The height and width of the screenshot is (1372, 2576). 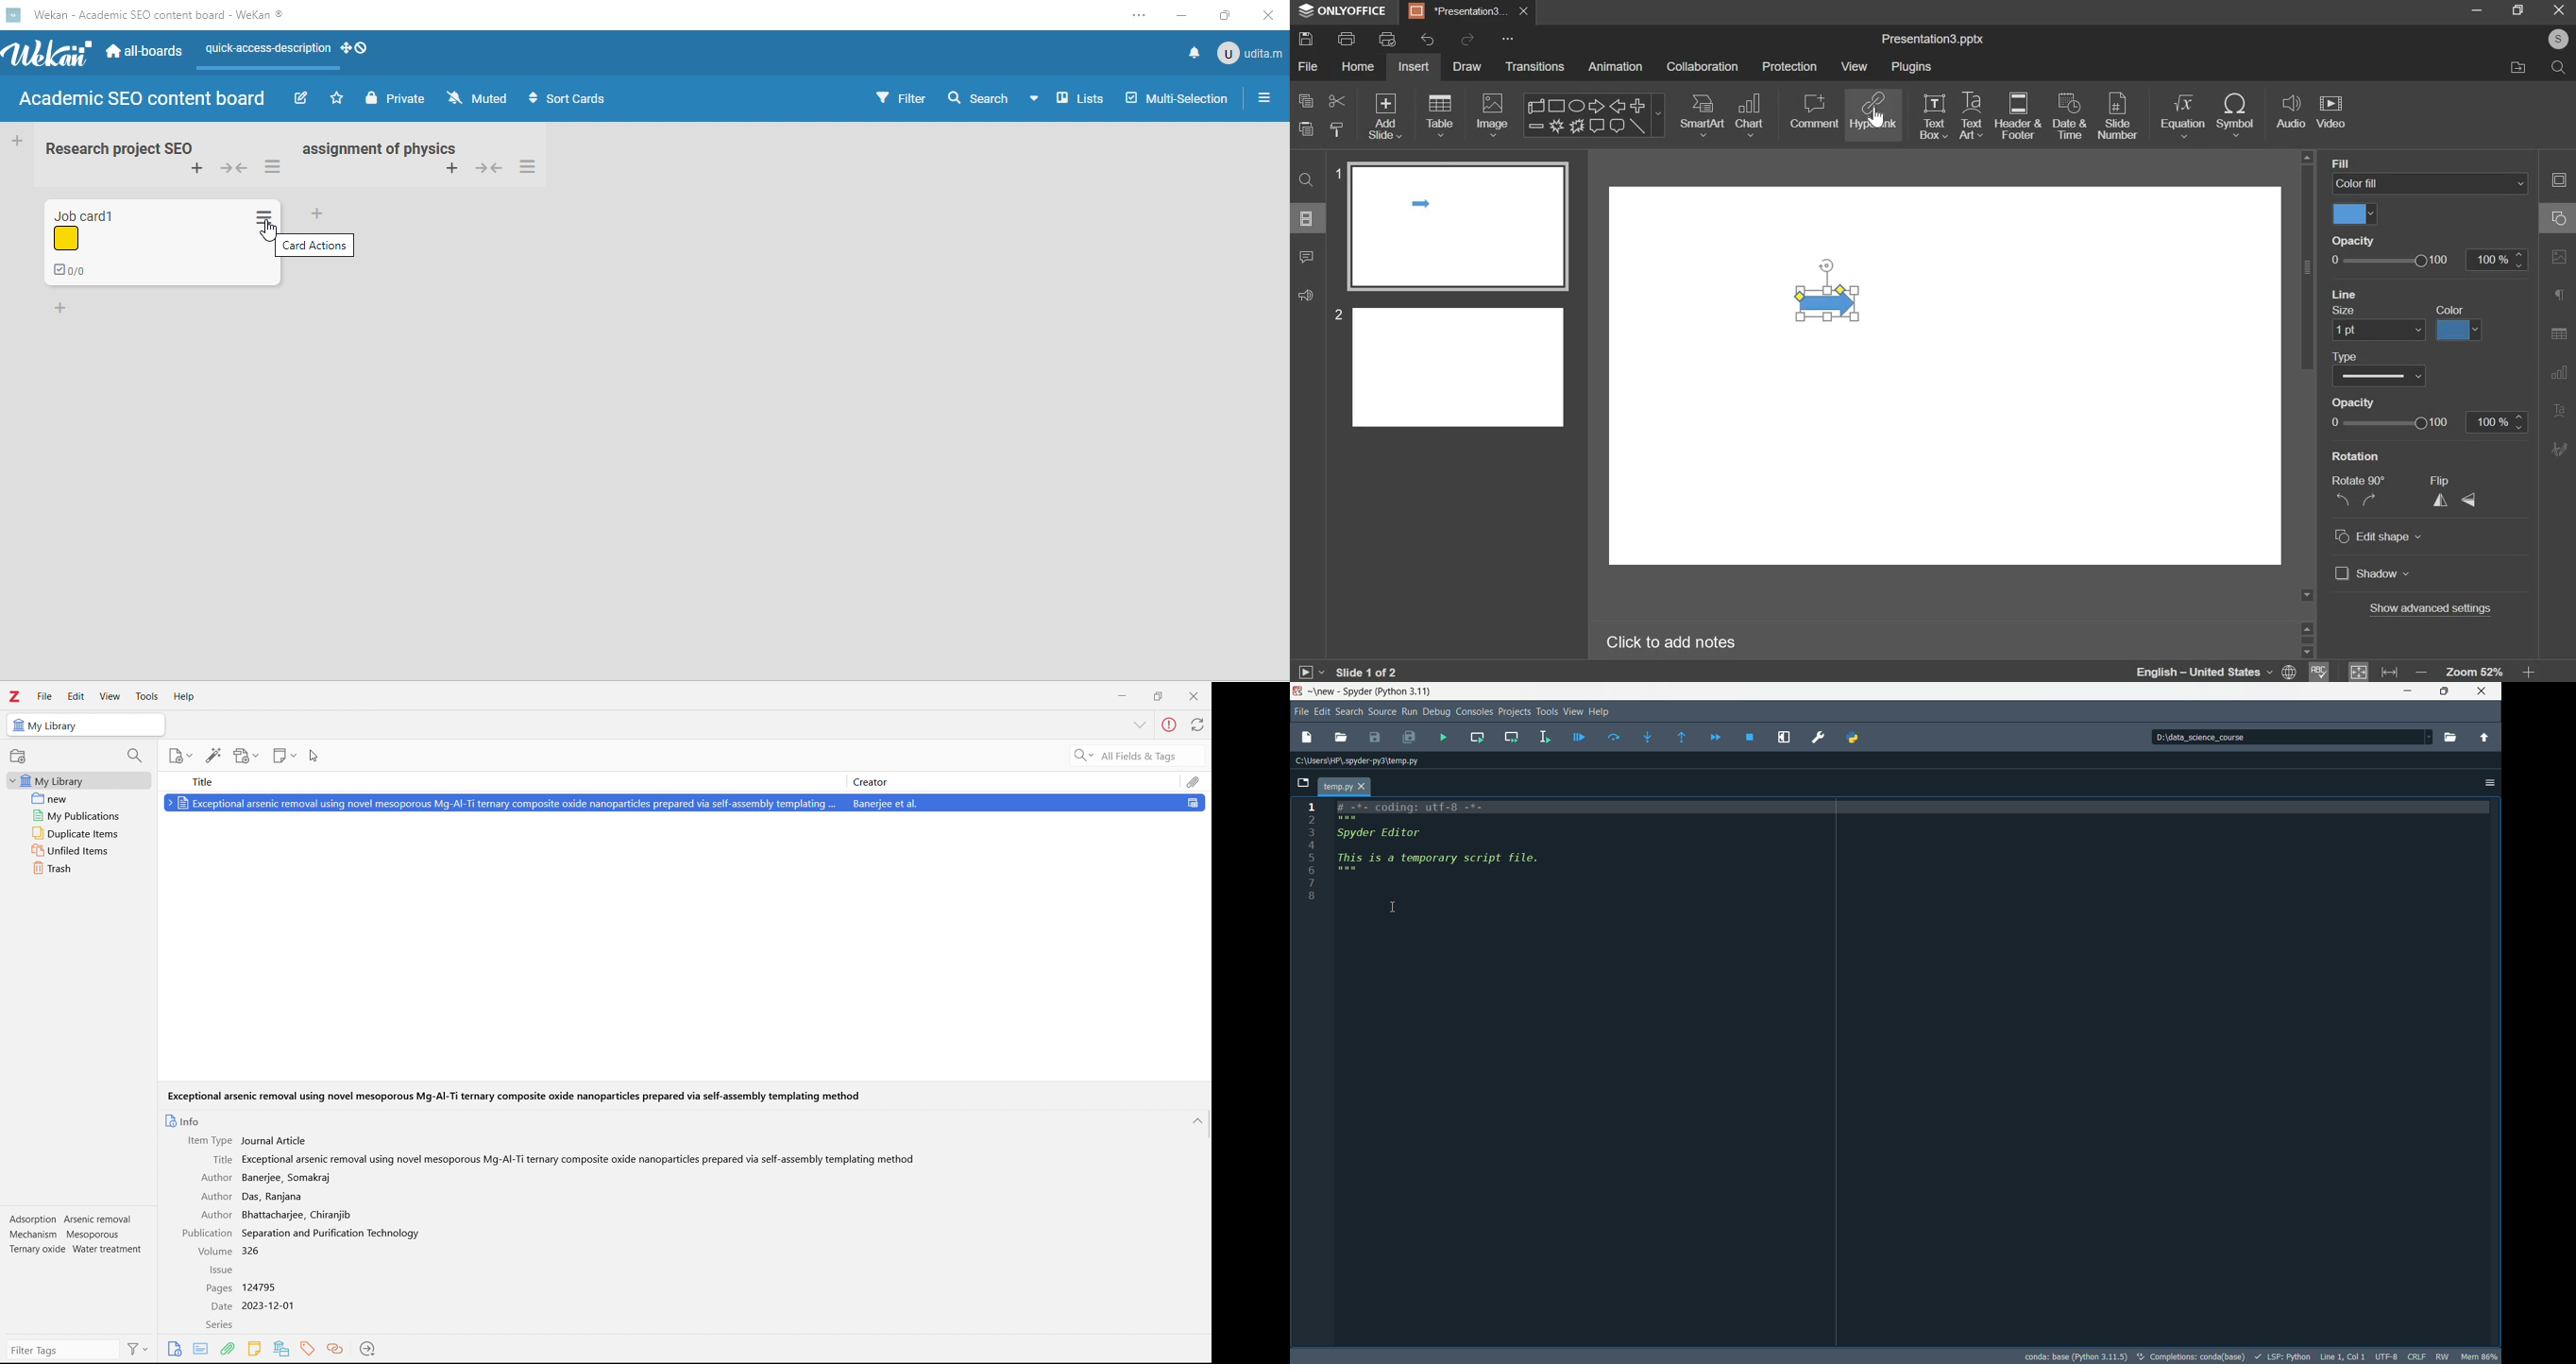 What do you see at coordinates (538, 168) in the screenshot?
I see `list actions` at bounding box center [538, 168].